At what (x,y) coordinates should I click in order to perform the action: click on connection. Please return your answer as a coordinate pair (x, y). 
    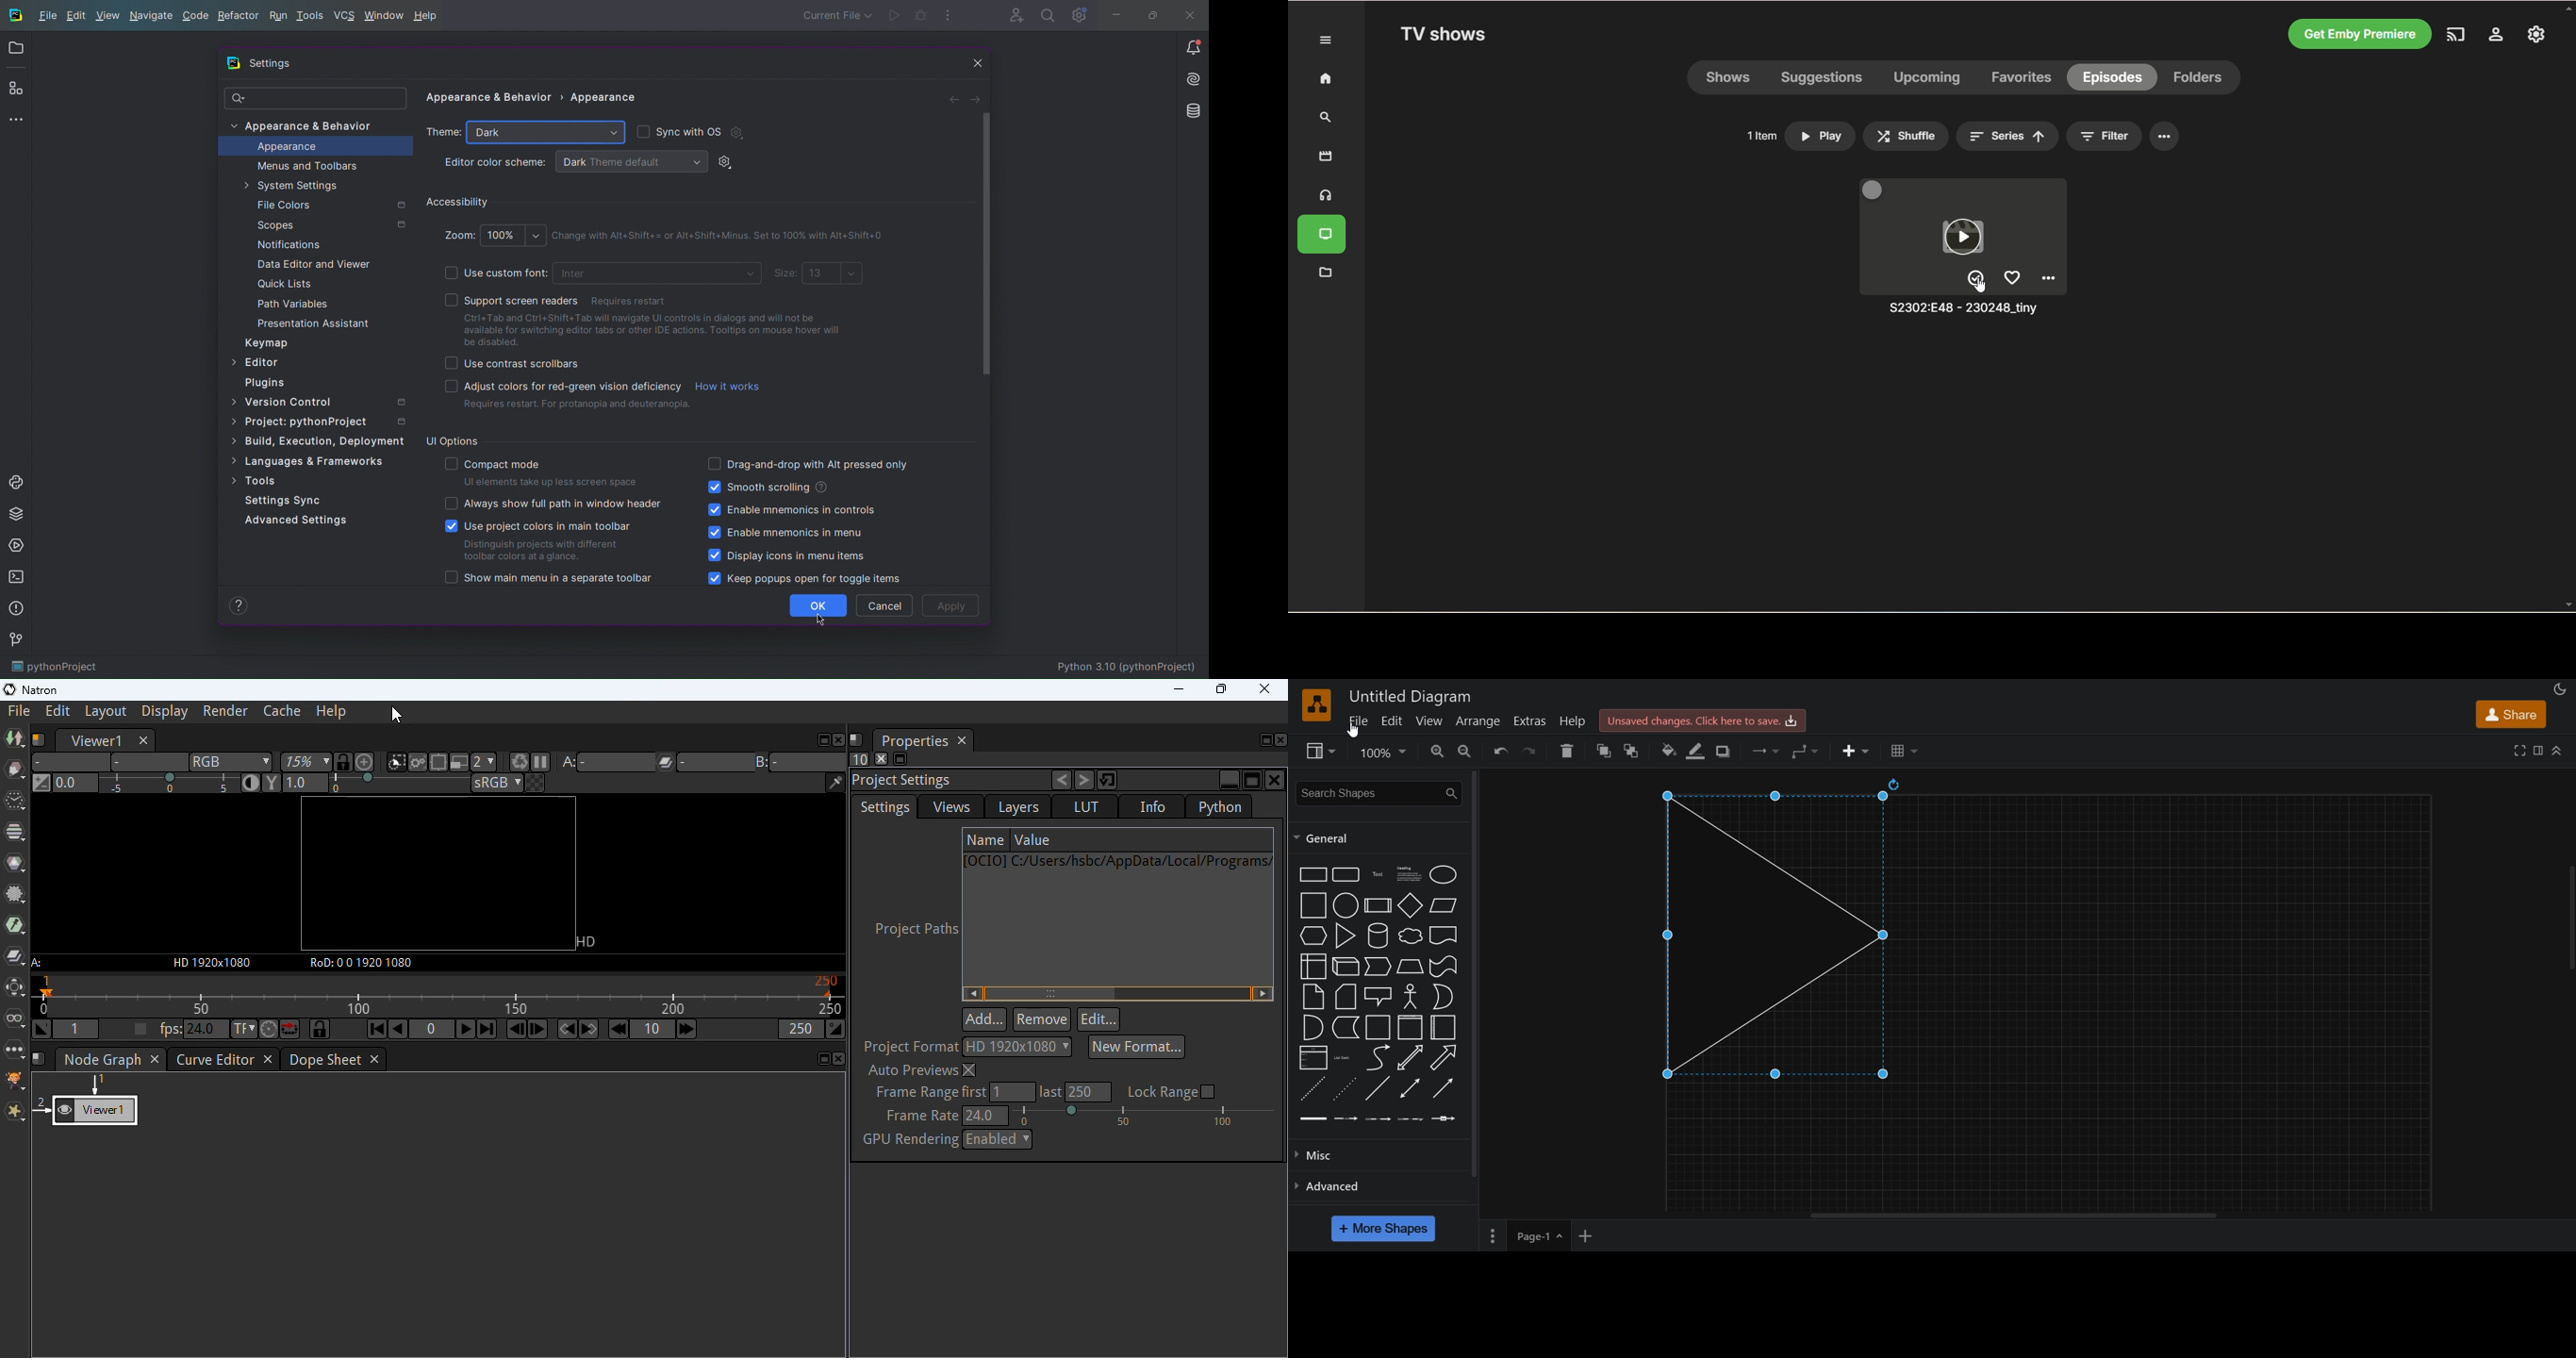
    Looking at the image, I should click on (1765, 751).